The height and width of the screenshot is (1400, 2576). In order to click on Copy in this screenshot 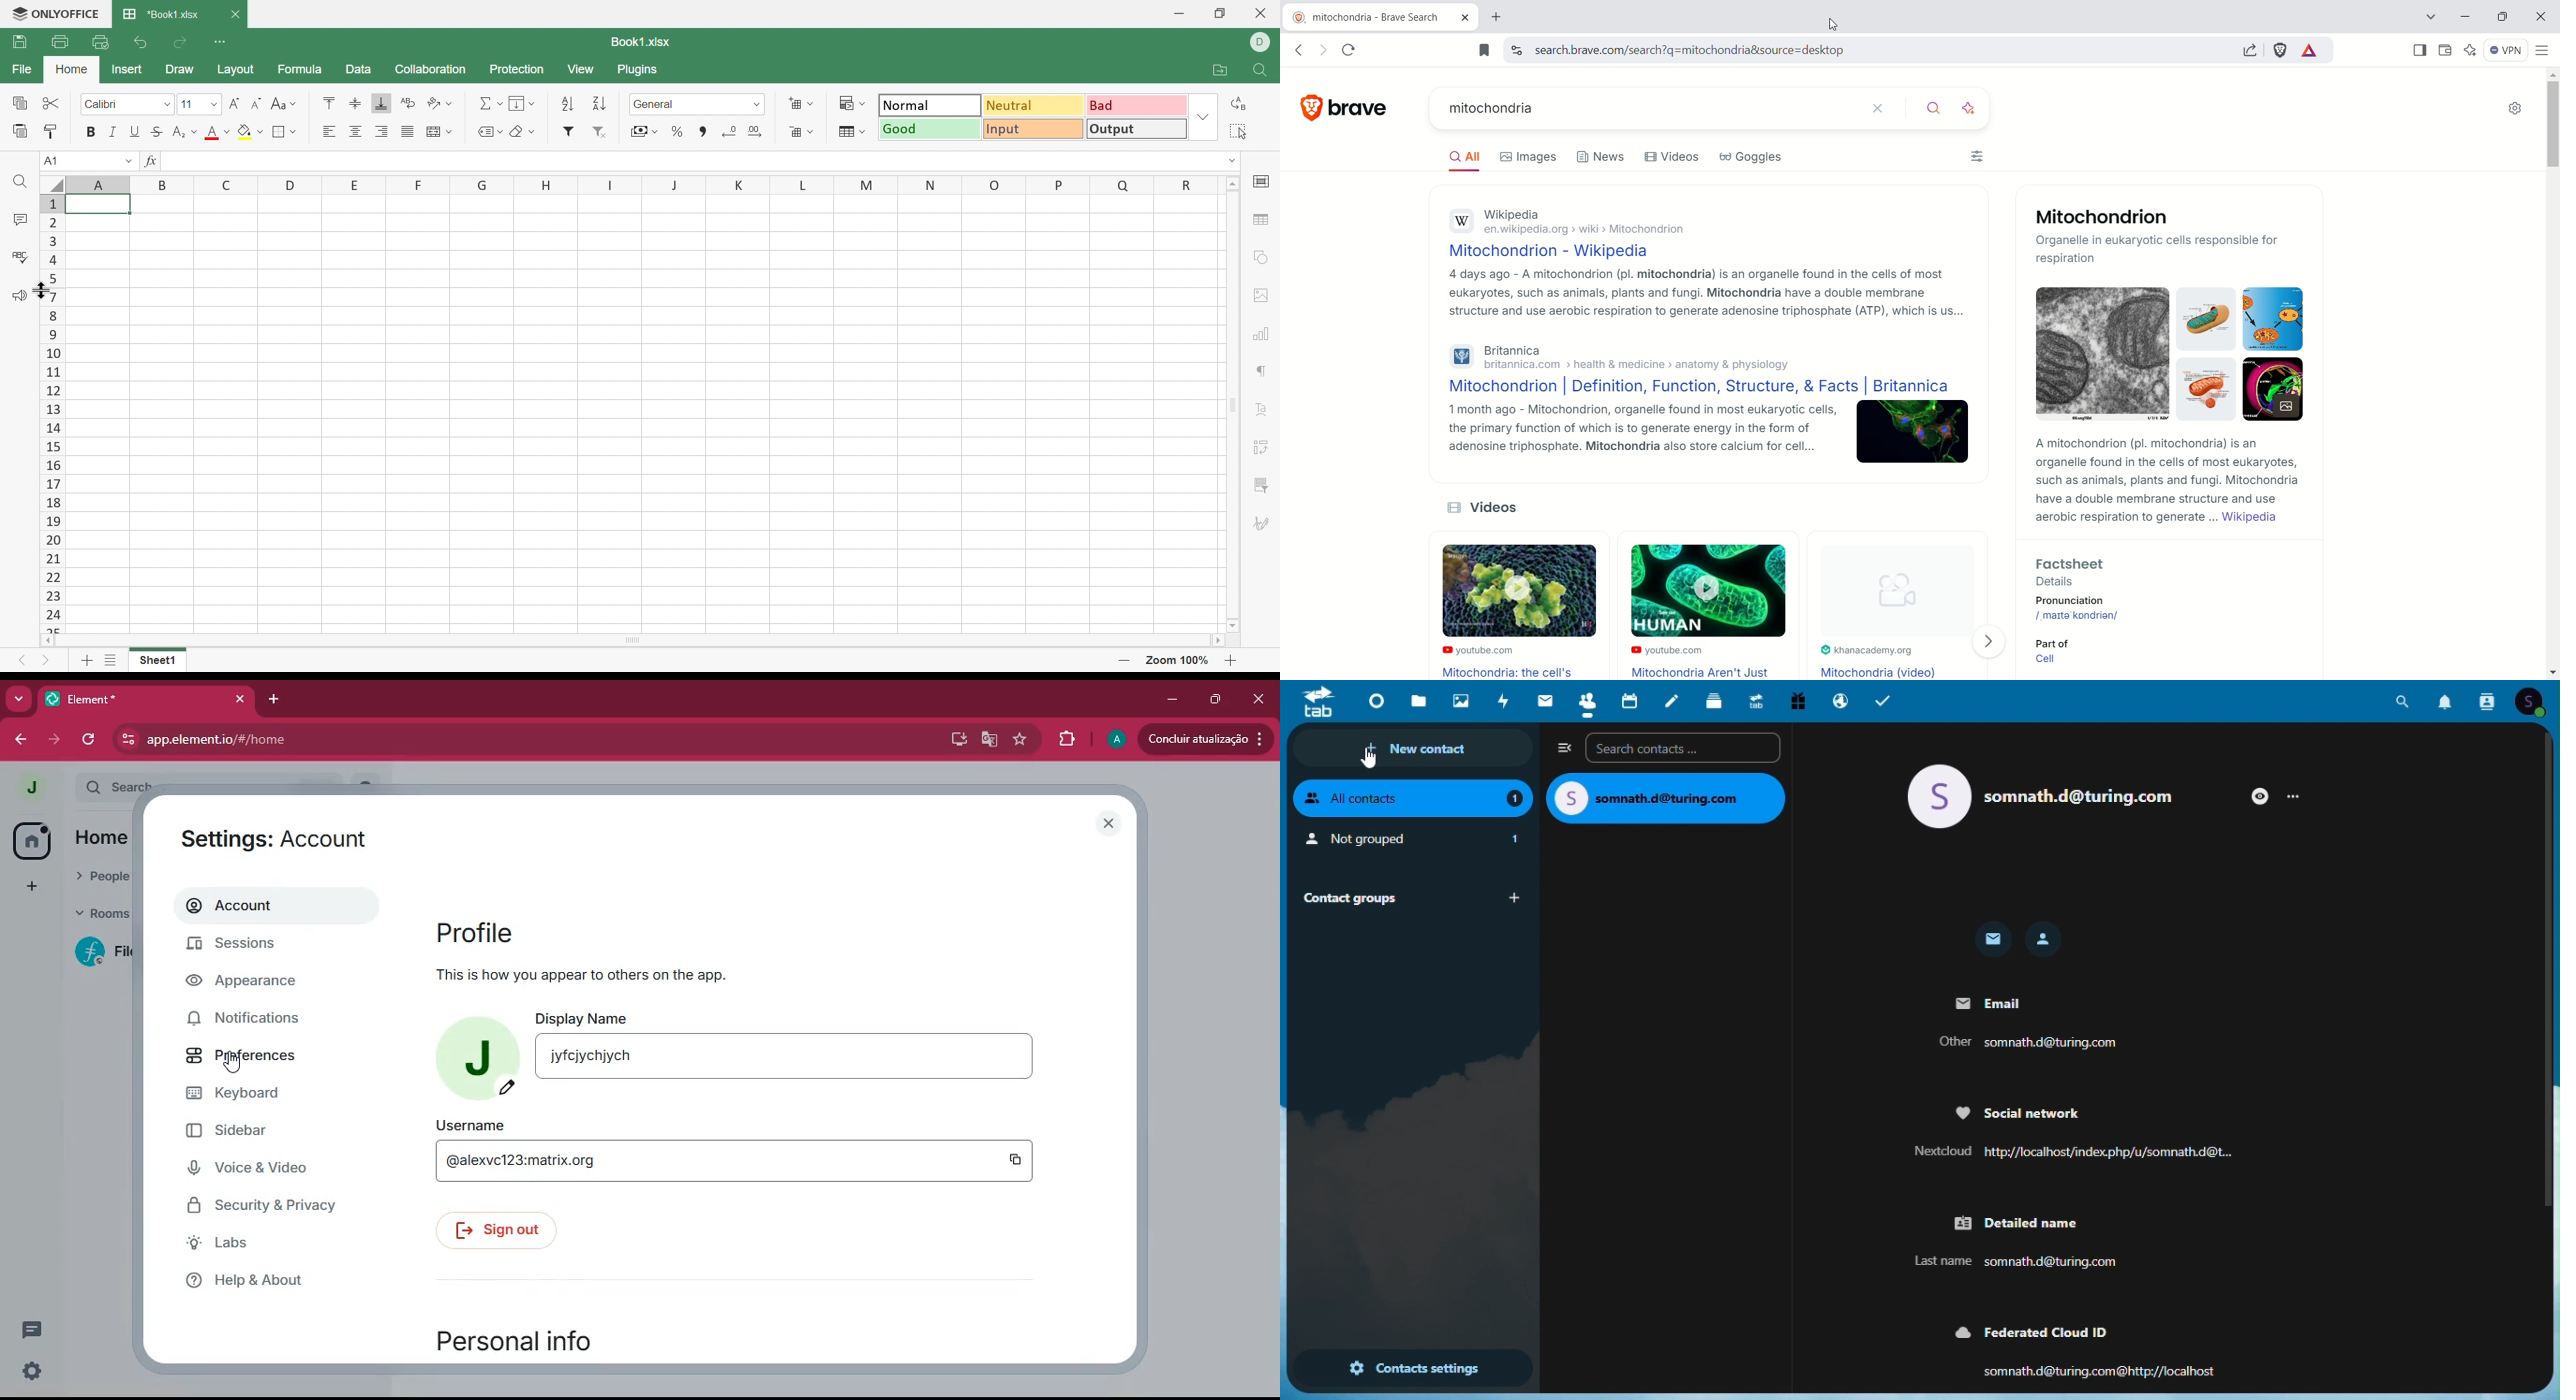, I will do `click(22, 103)`.